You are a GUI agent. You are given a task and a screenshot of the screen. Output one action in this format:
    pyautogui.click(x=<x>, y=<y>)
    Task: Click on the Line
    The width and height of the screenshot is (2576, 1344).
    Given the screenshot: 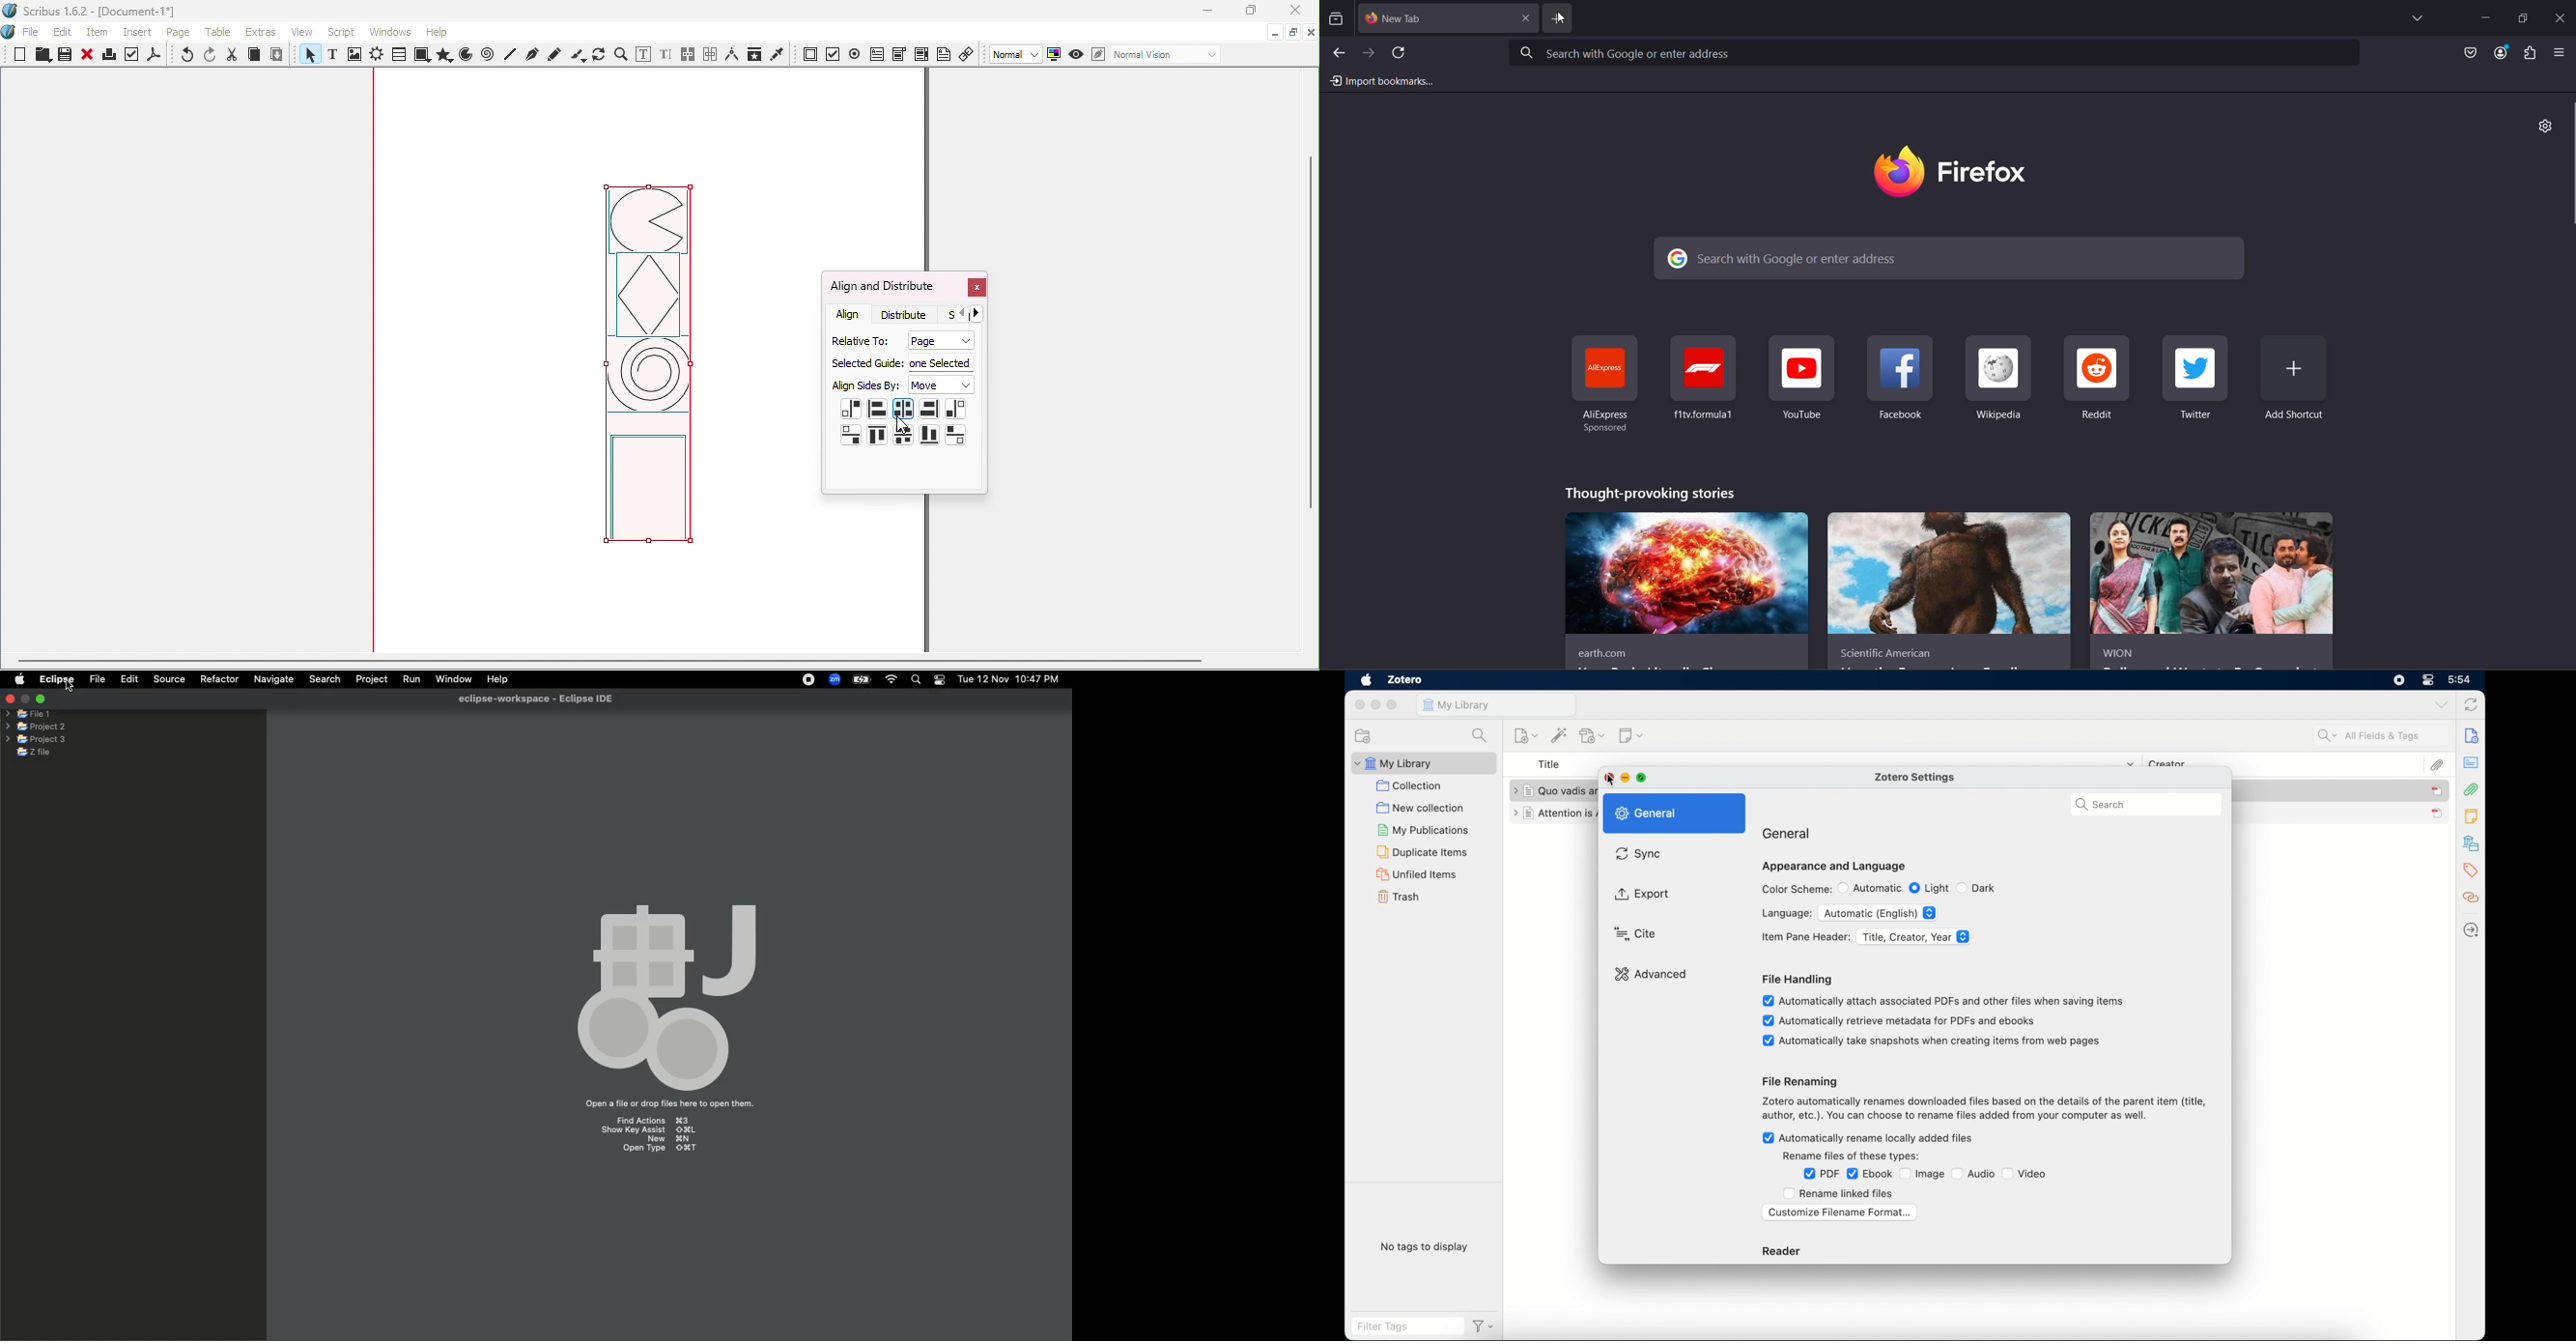 What is the action you would take?
    pyautogui.click(x=511, y=54)
    